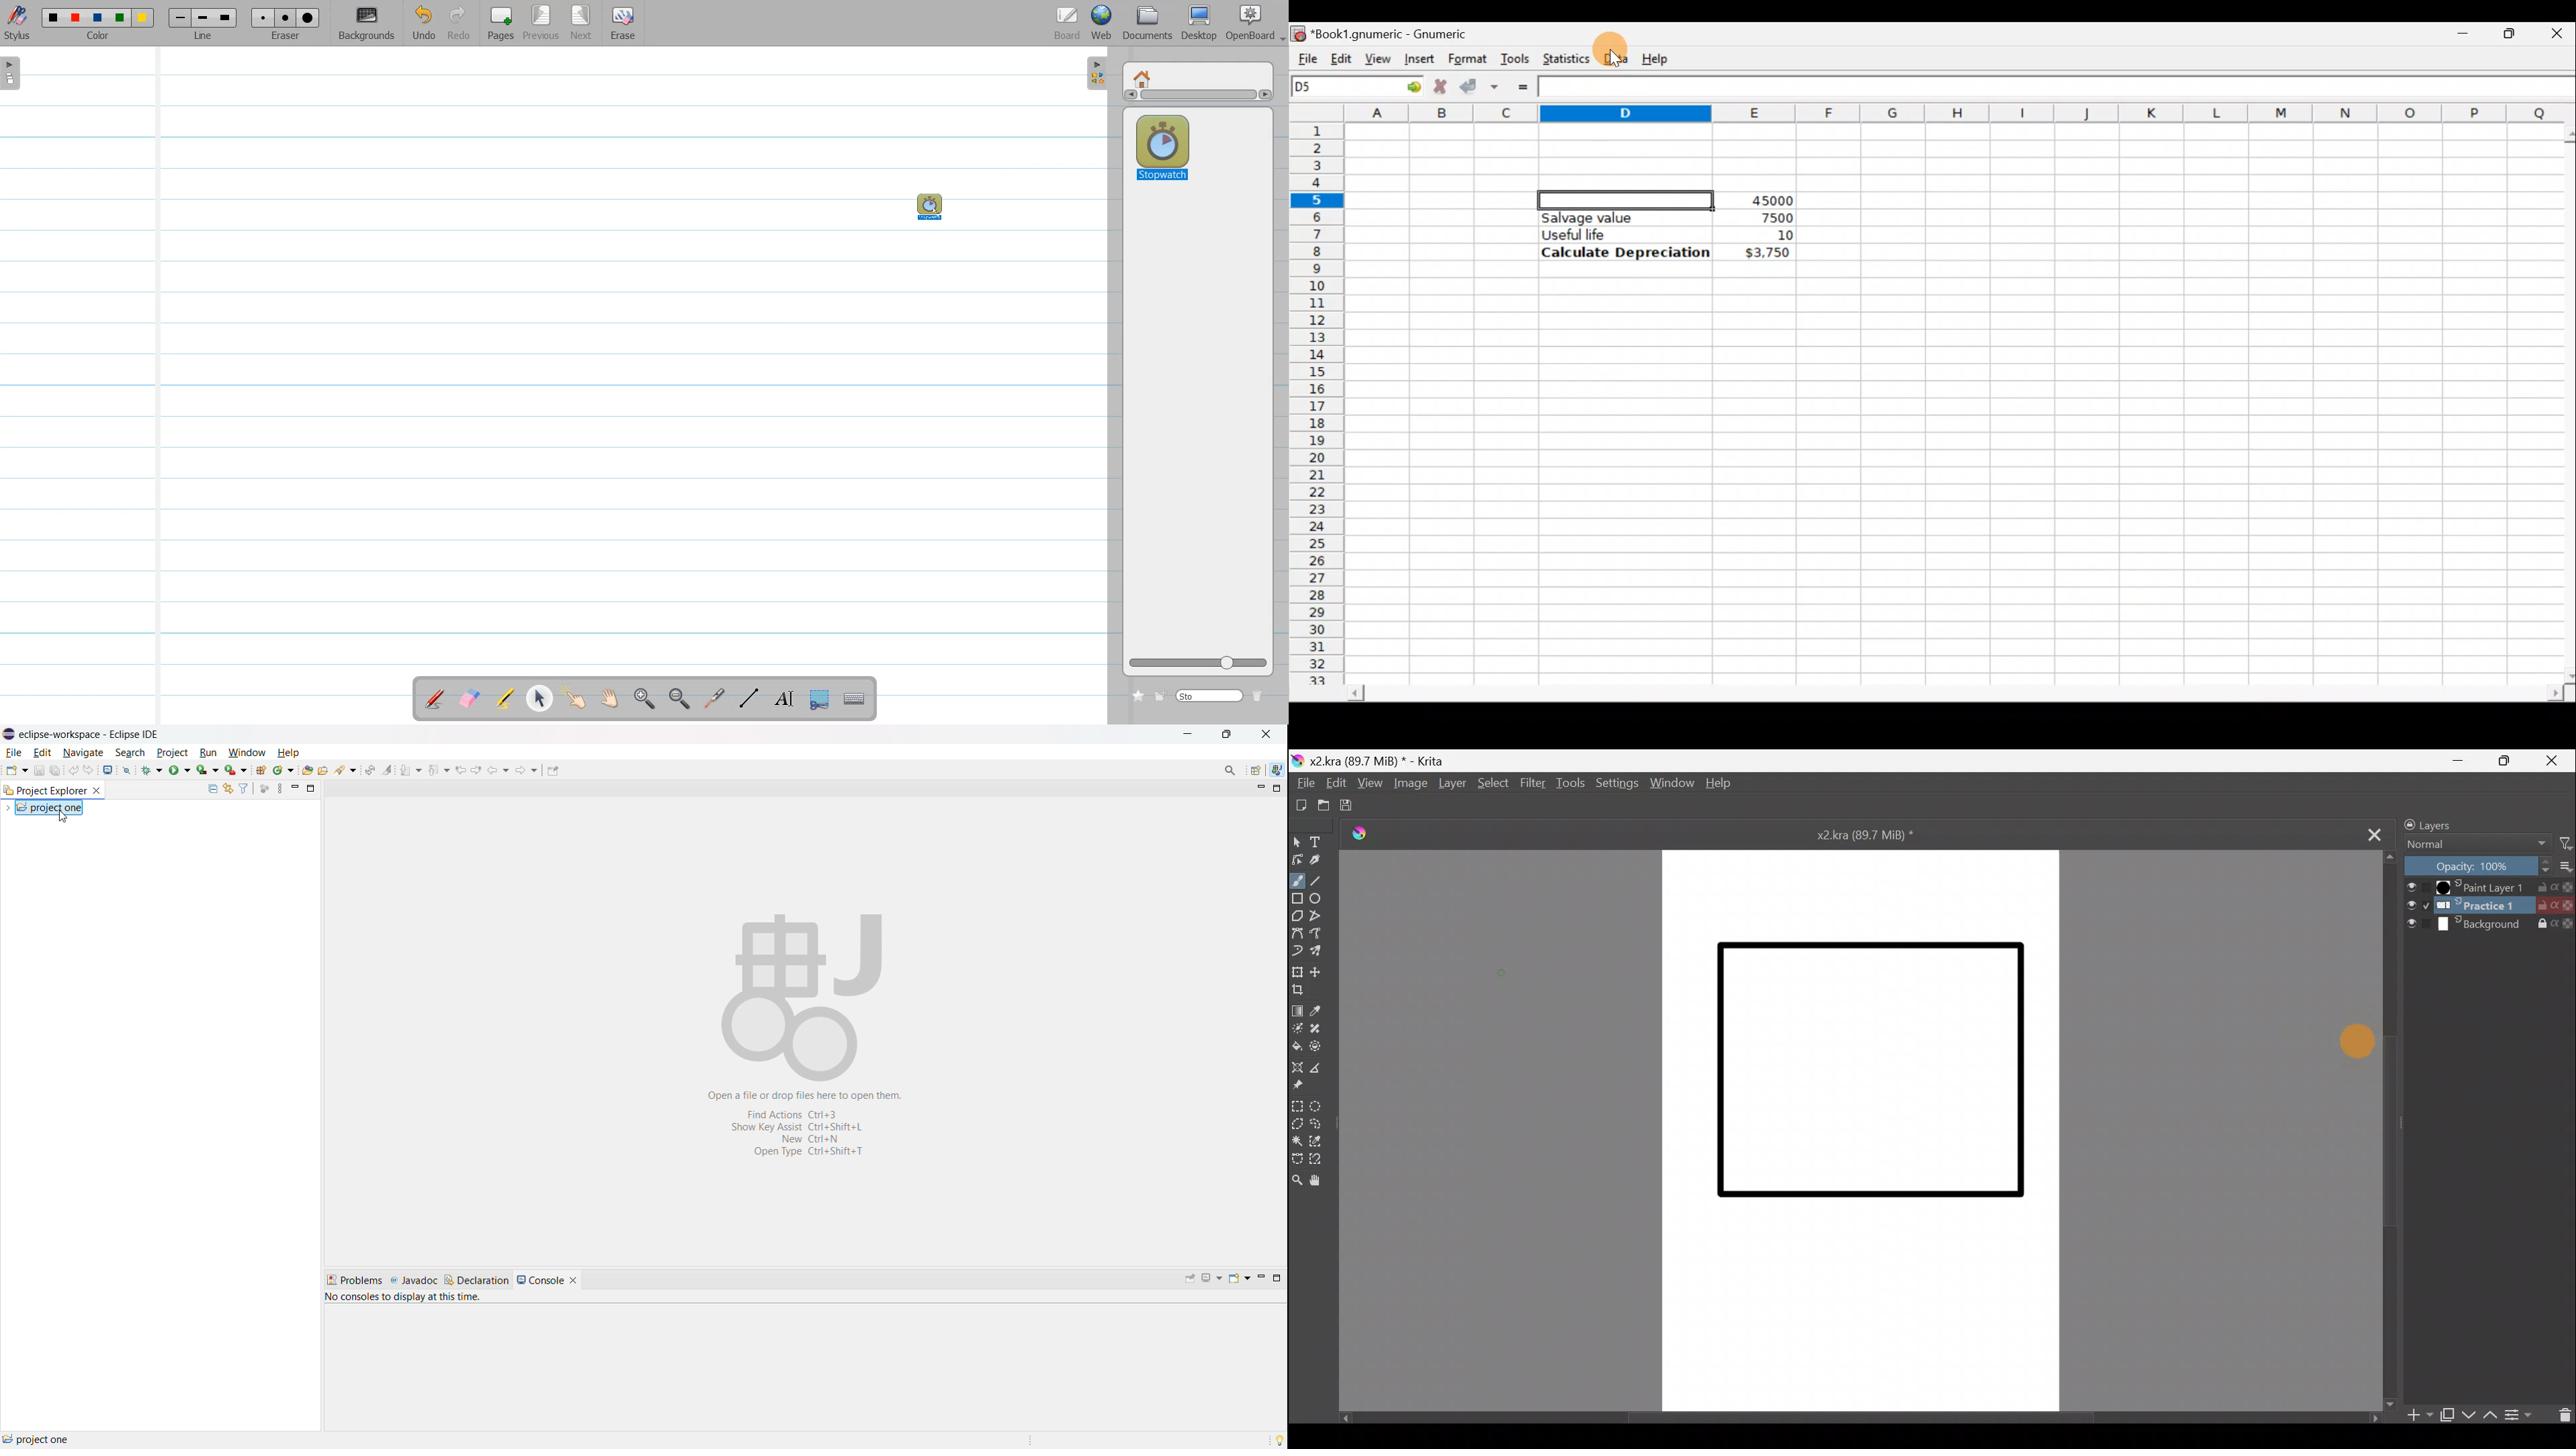 The height and width of the screenshot is (1456, 2576). Describe the element at coordinates (1318, 396) in the screenshot. I see `Rows` at that location.